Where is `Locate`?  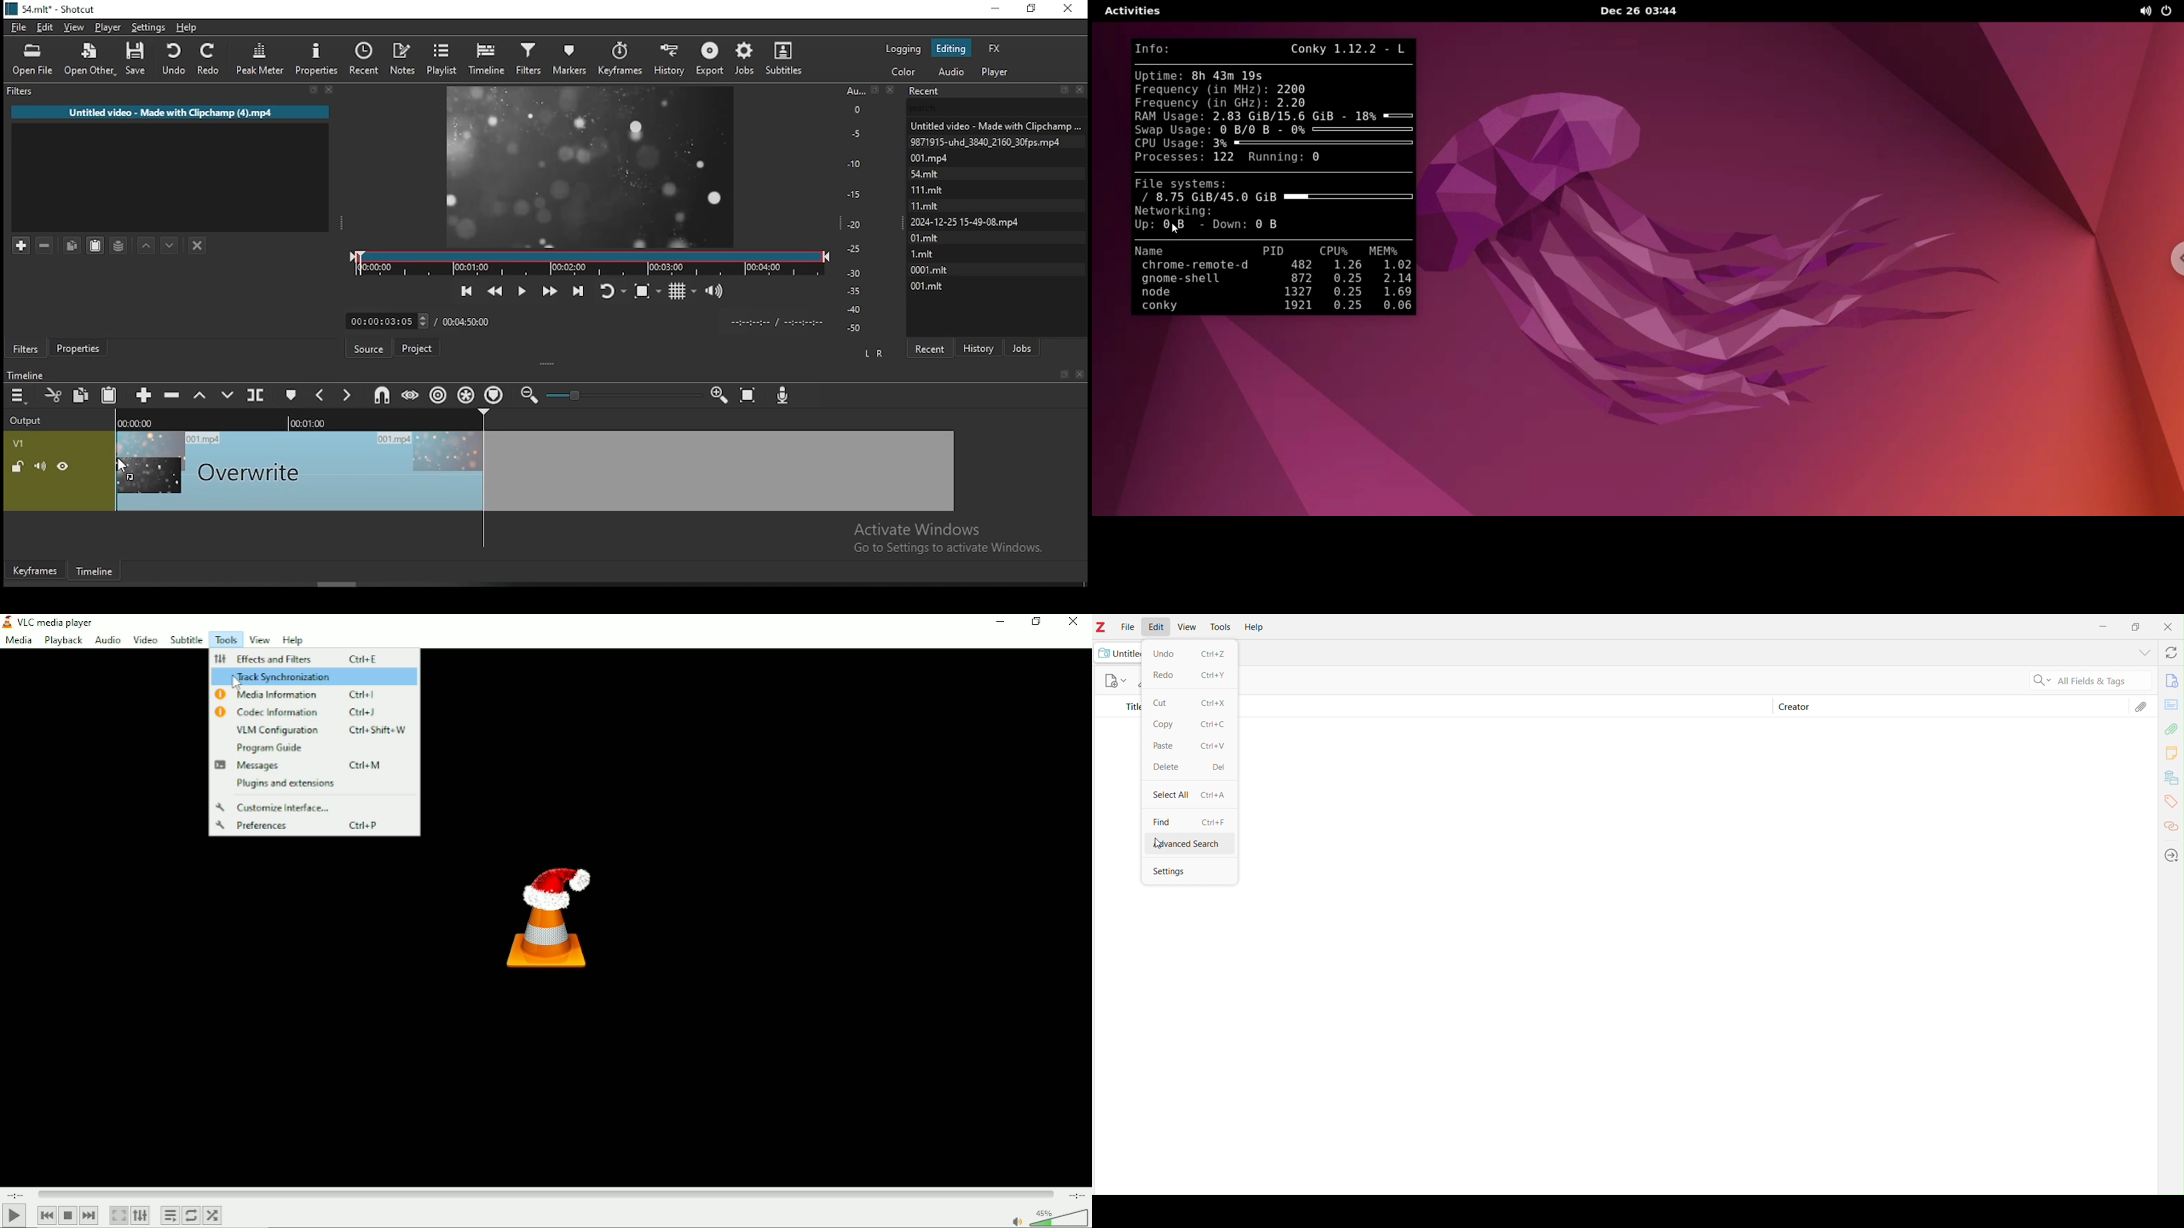
Locate is located at coordinates (2173, 856).